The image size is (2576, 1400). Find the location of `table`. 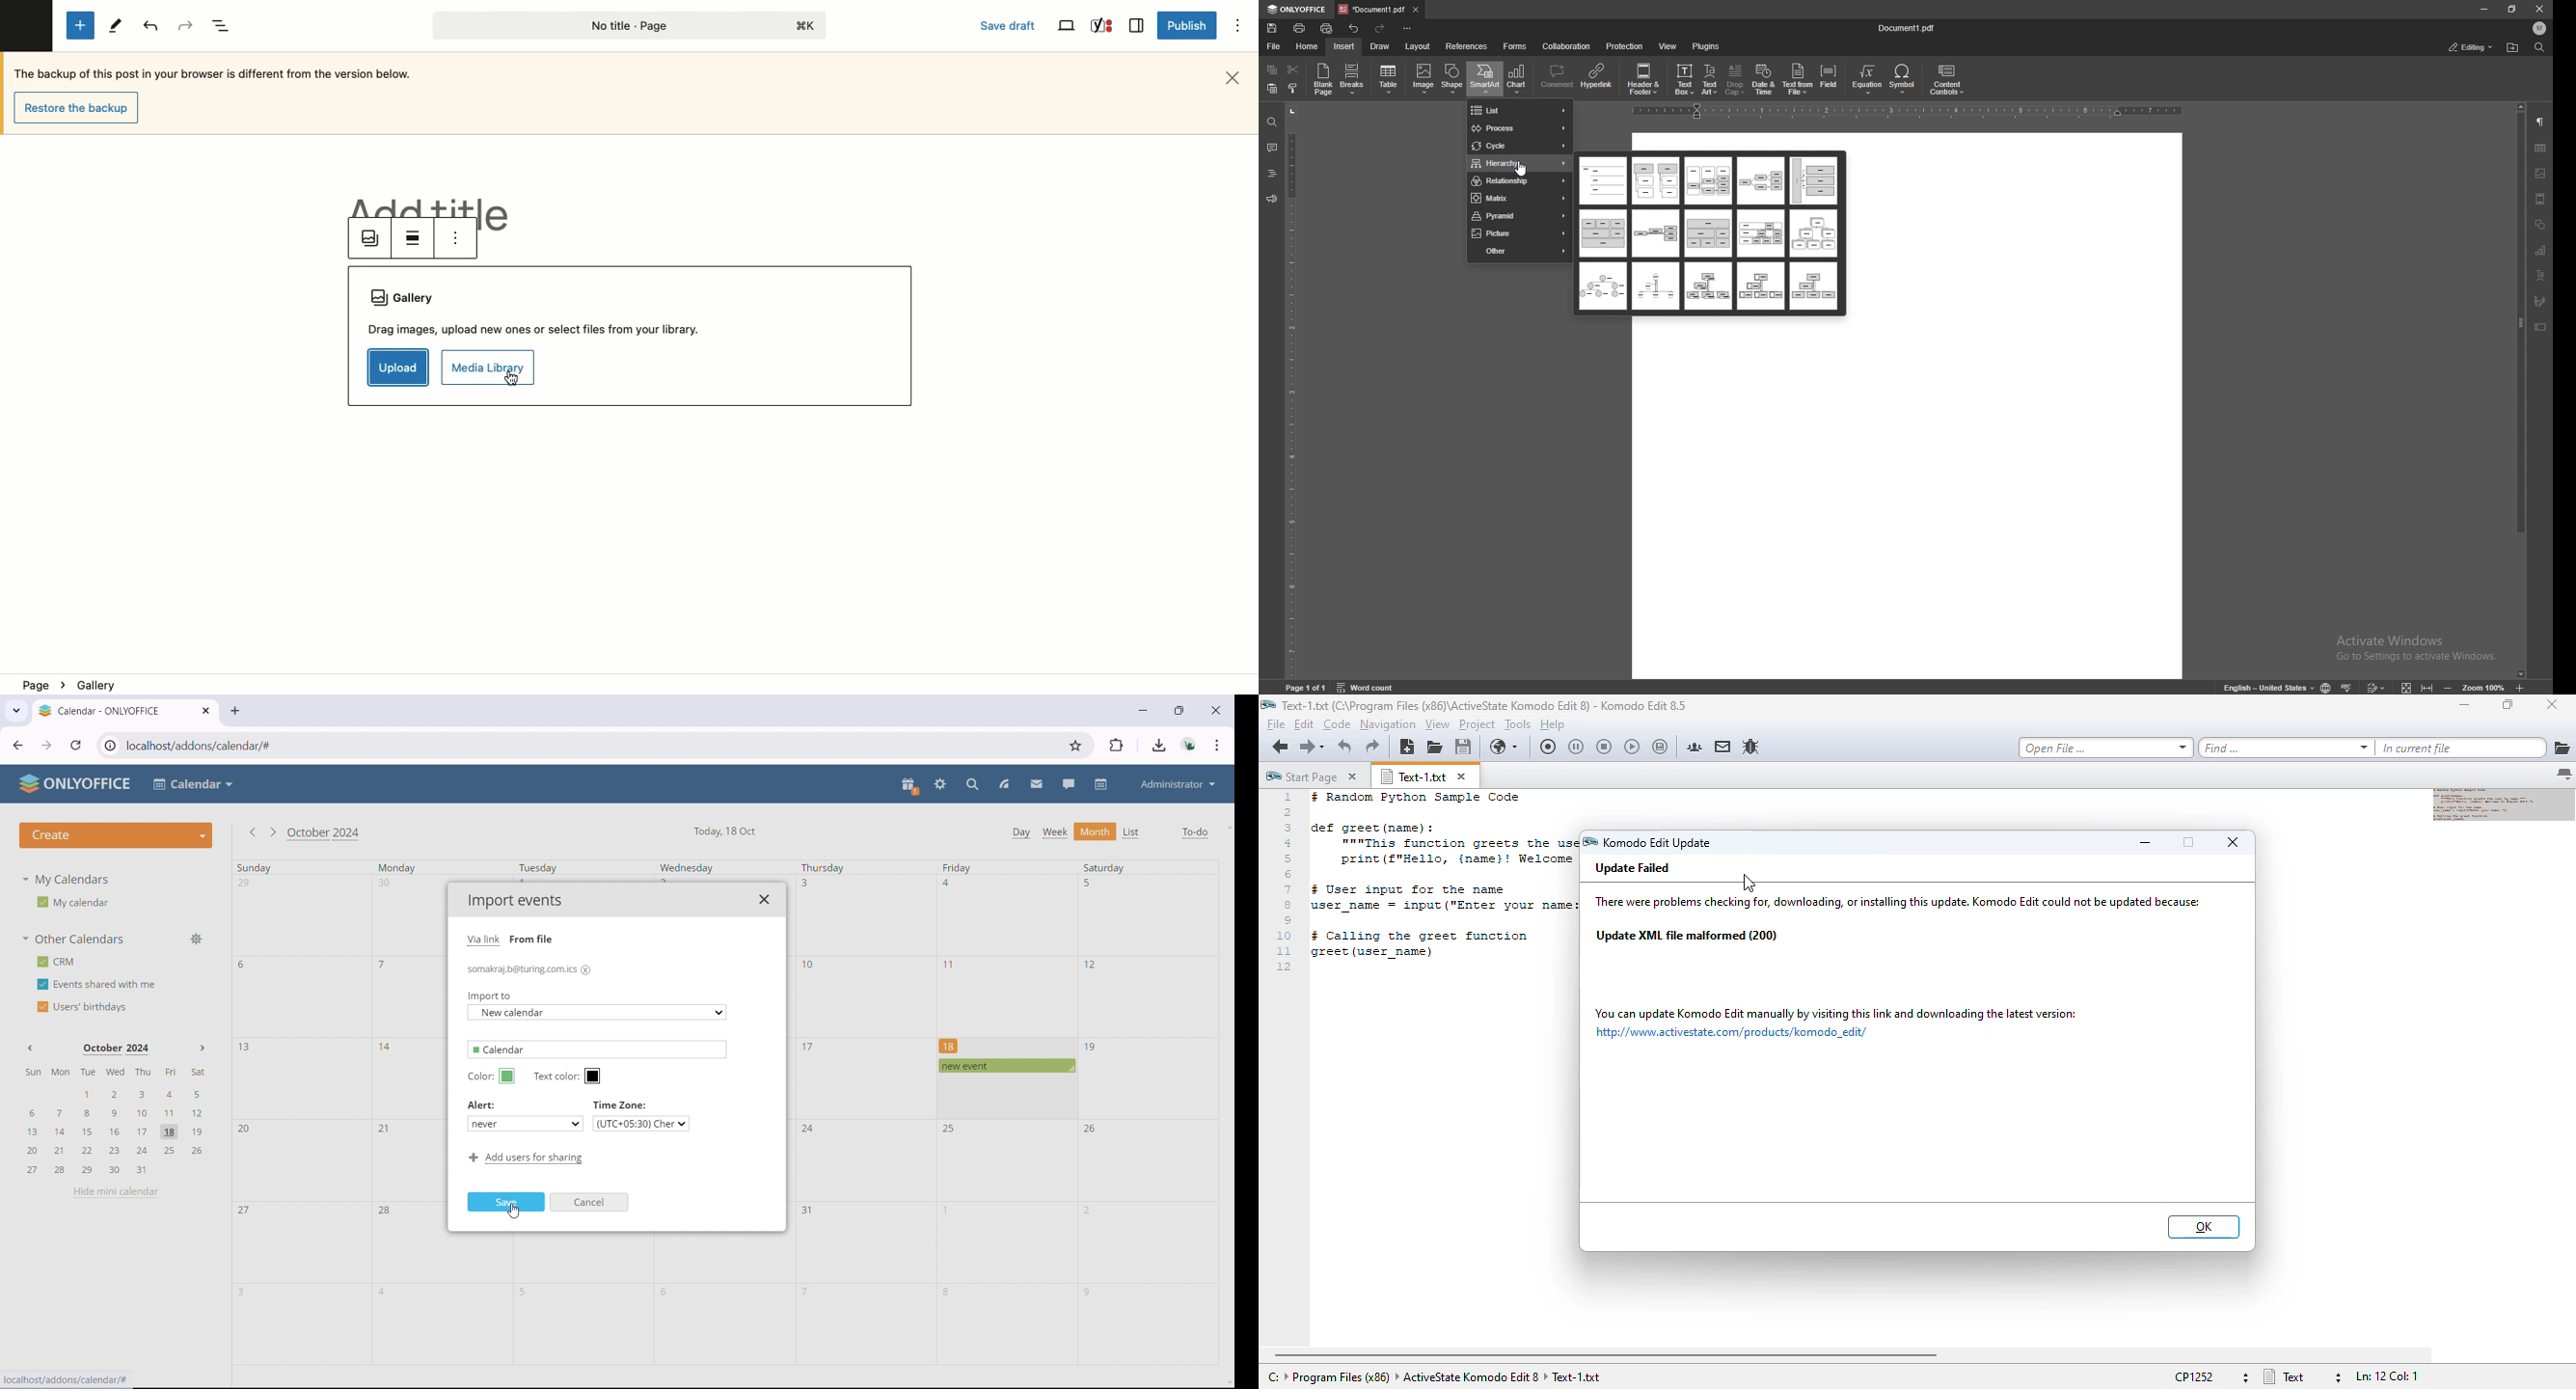

table is located at coordinates (2542, 147).